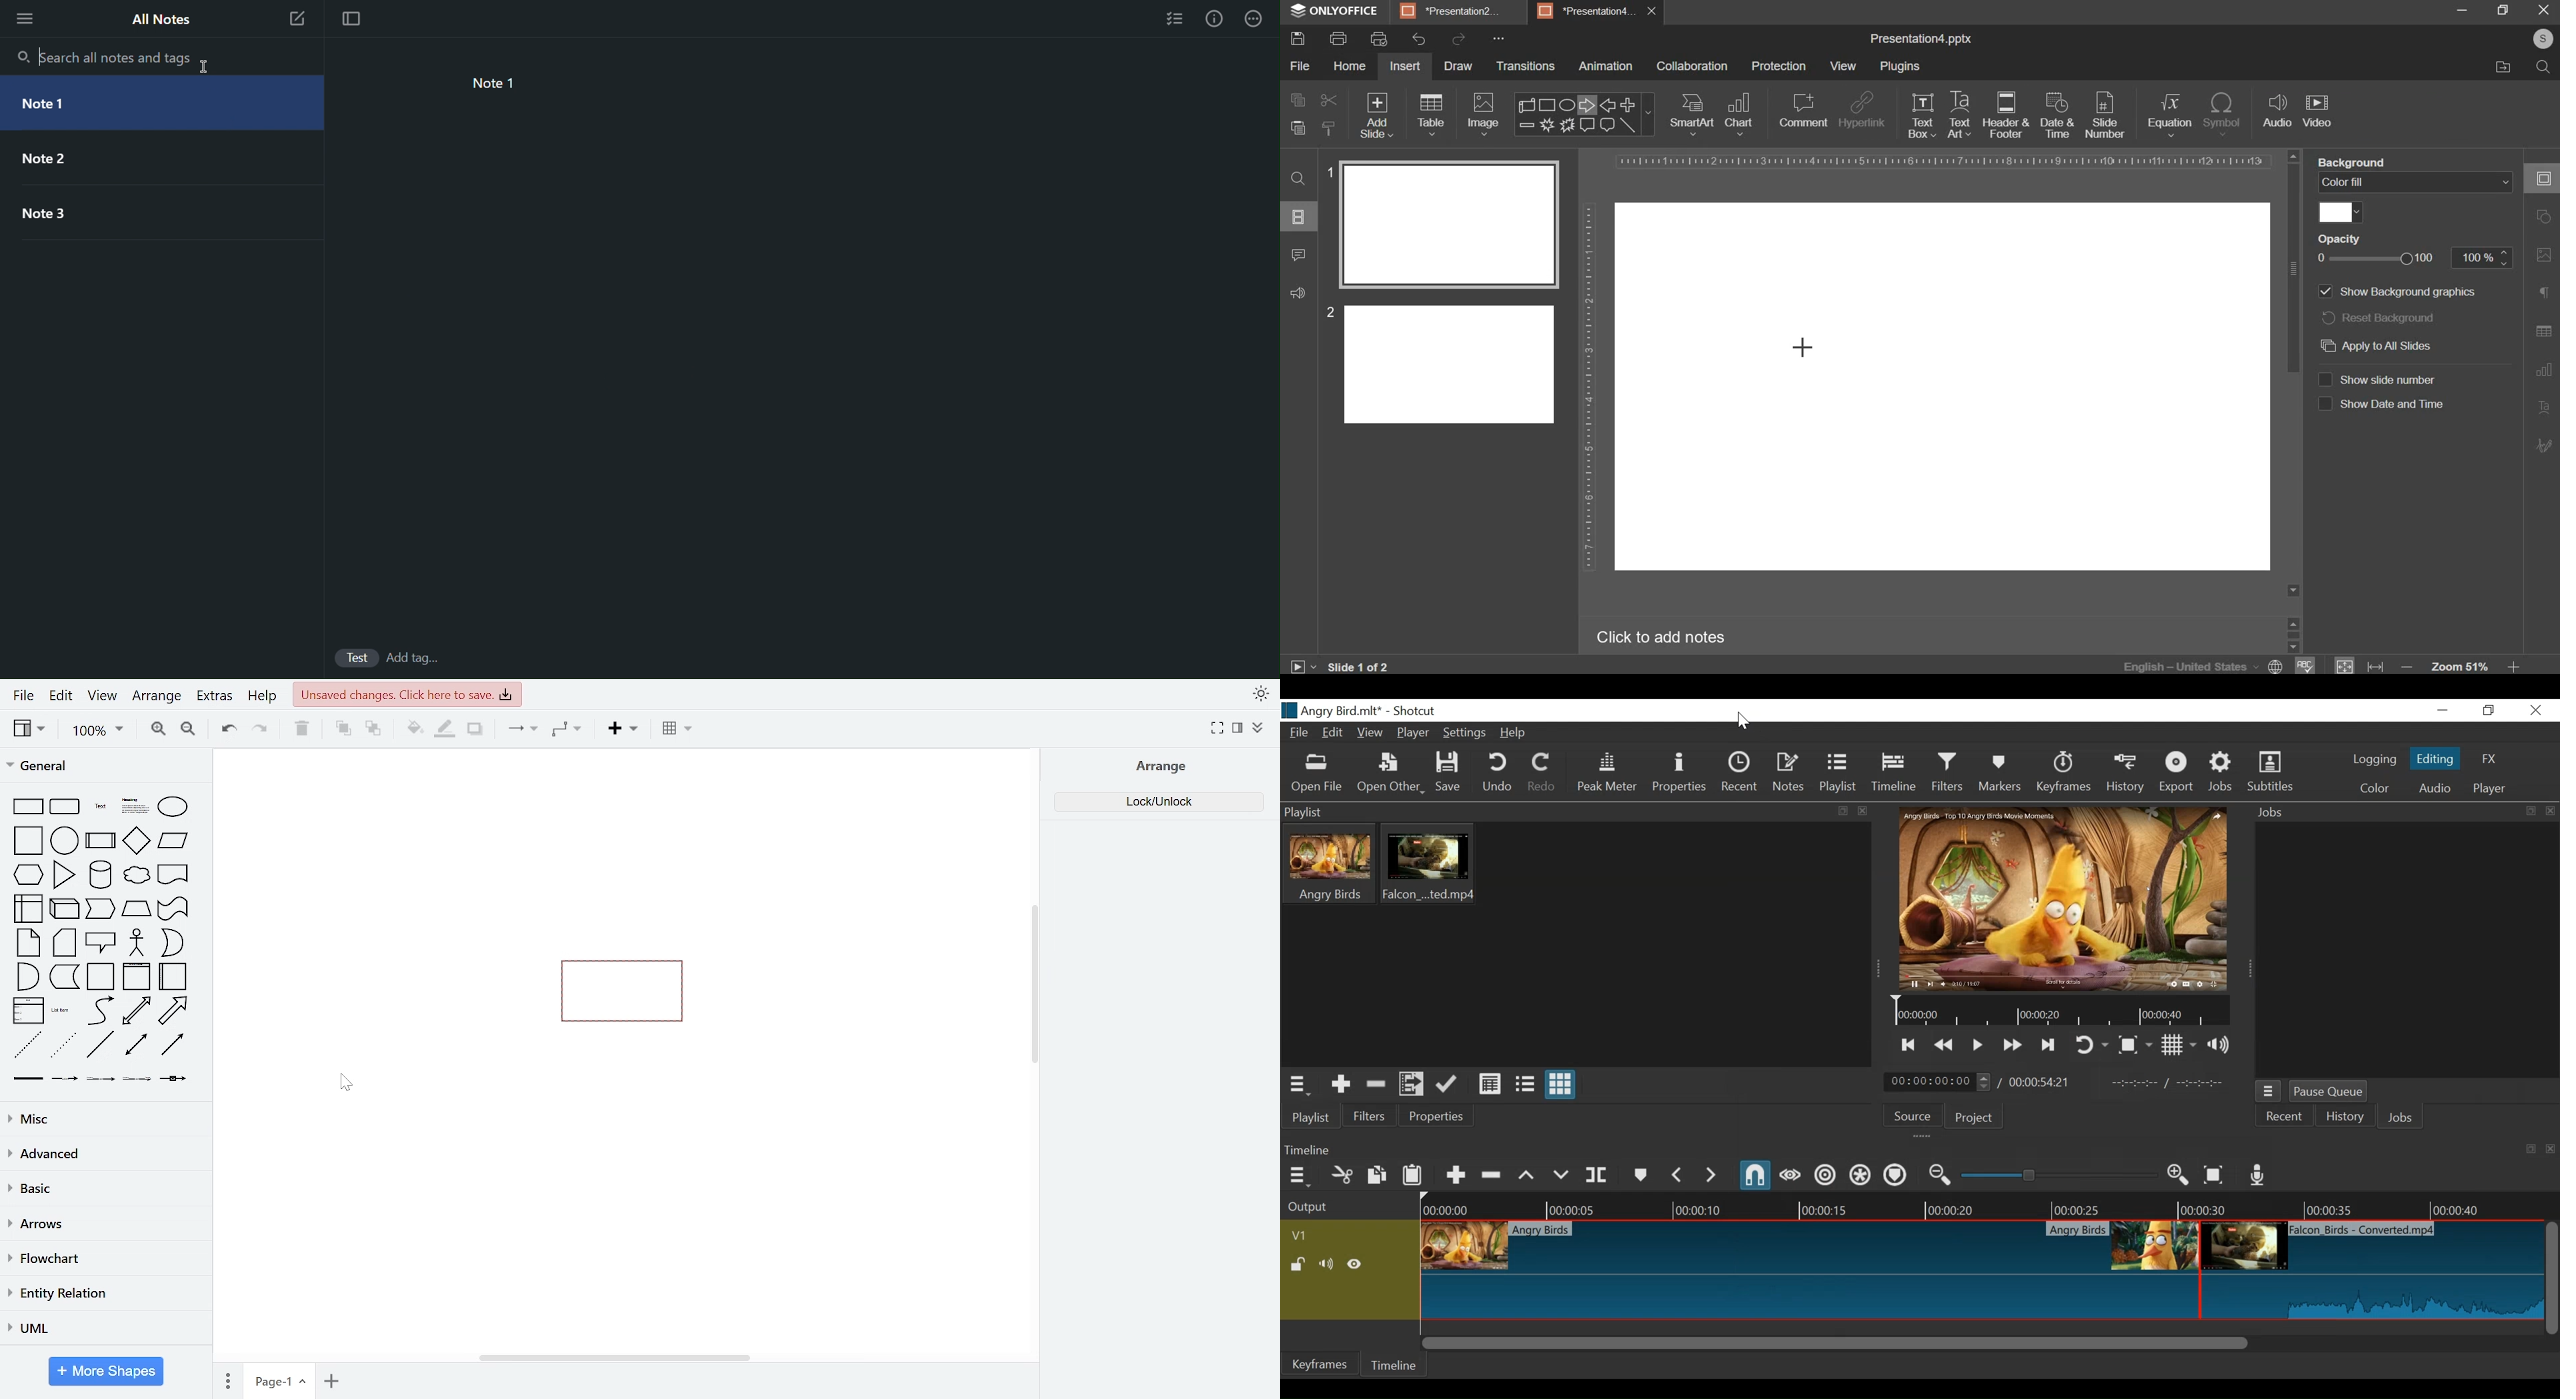 The width and height of the screenshot is (2576, 1400). I want to click on horizontal scale, so click(1943, 161).